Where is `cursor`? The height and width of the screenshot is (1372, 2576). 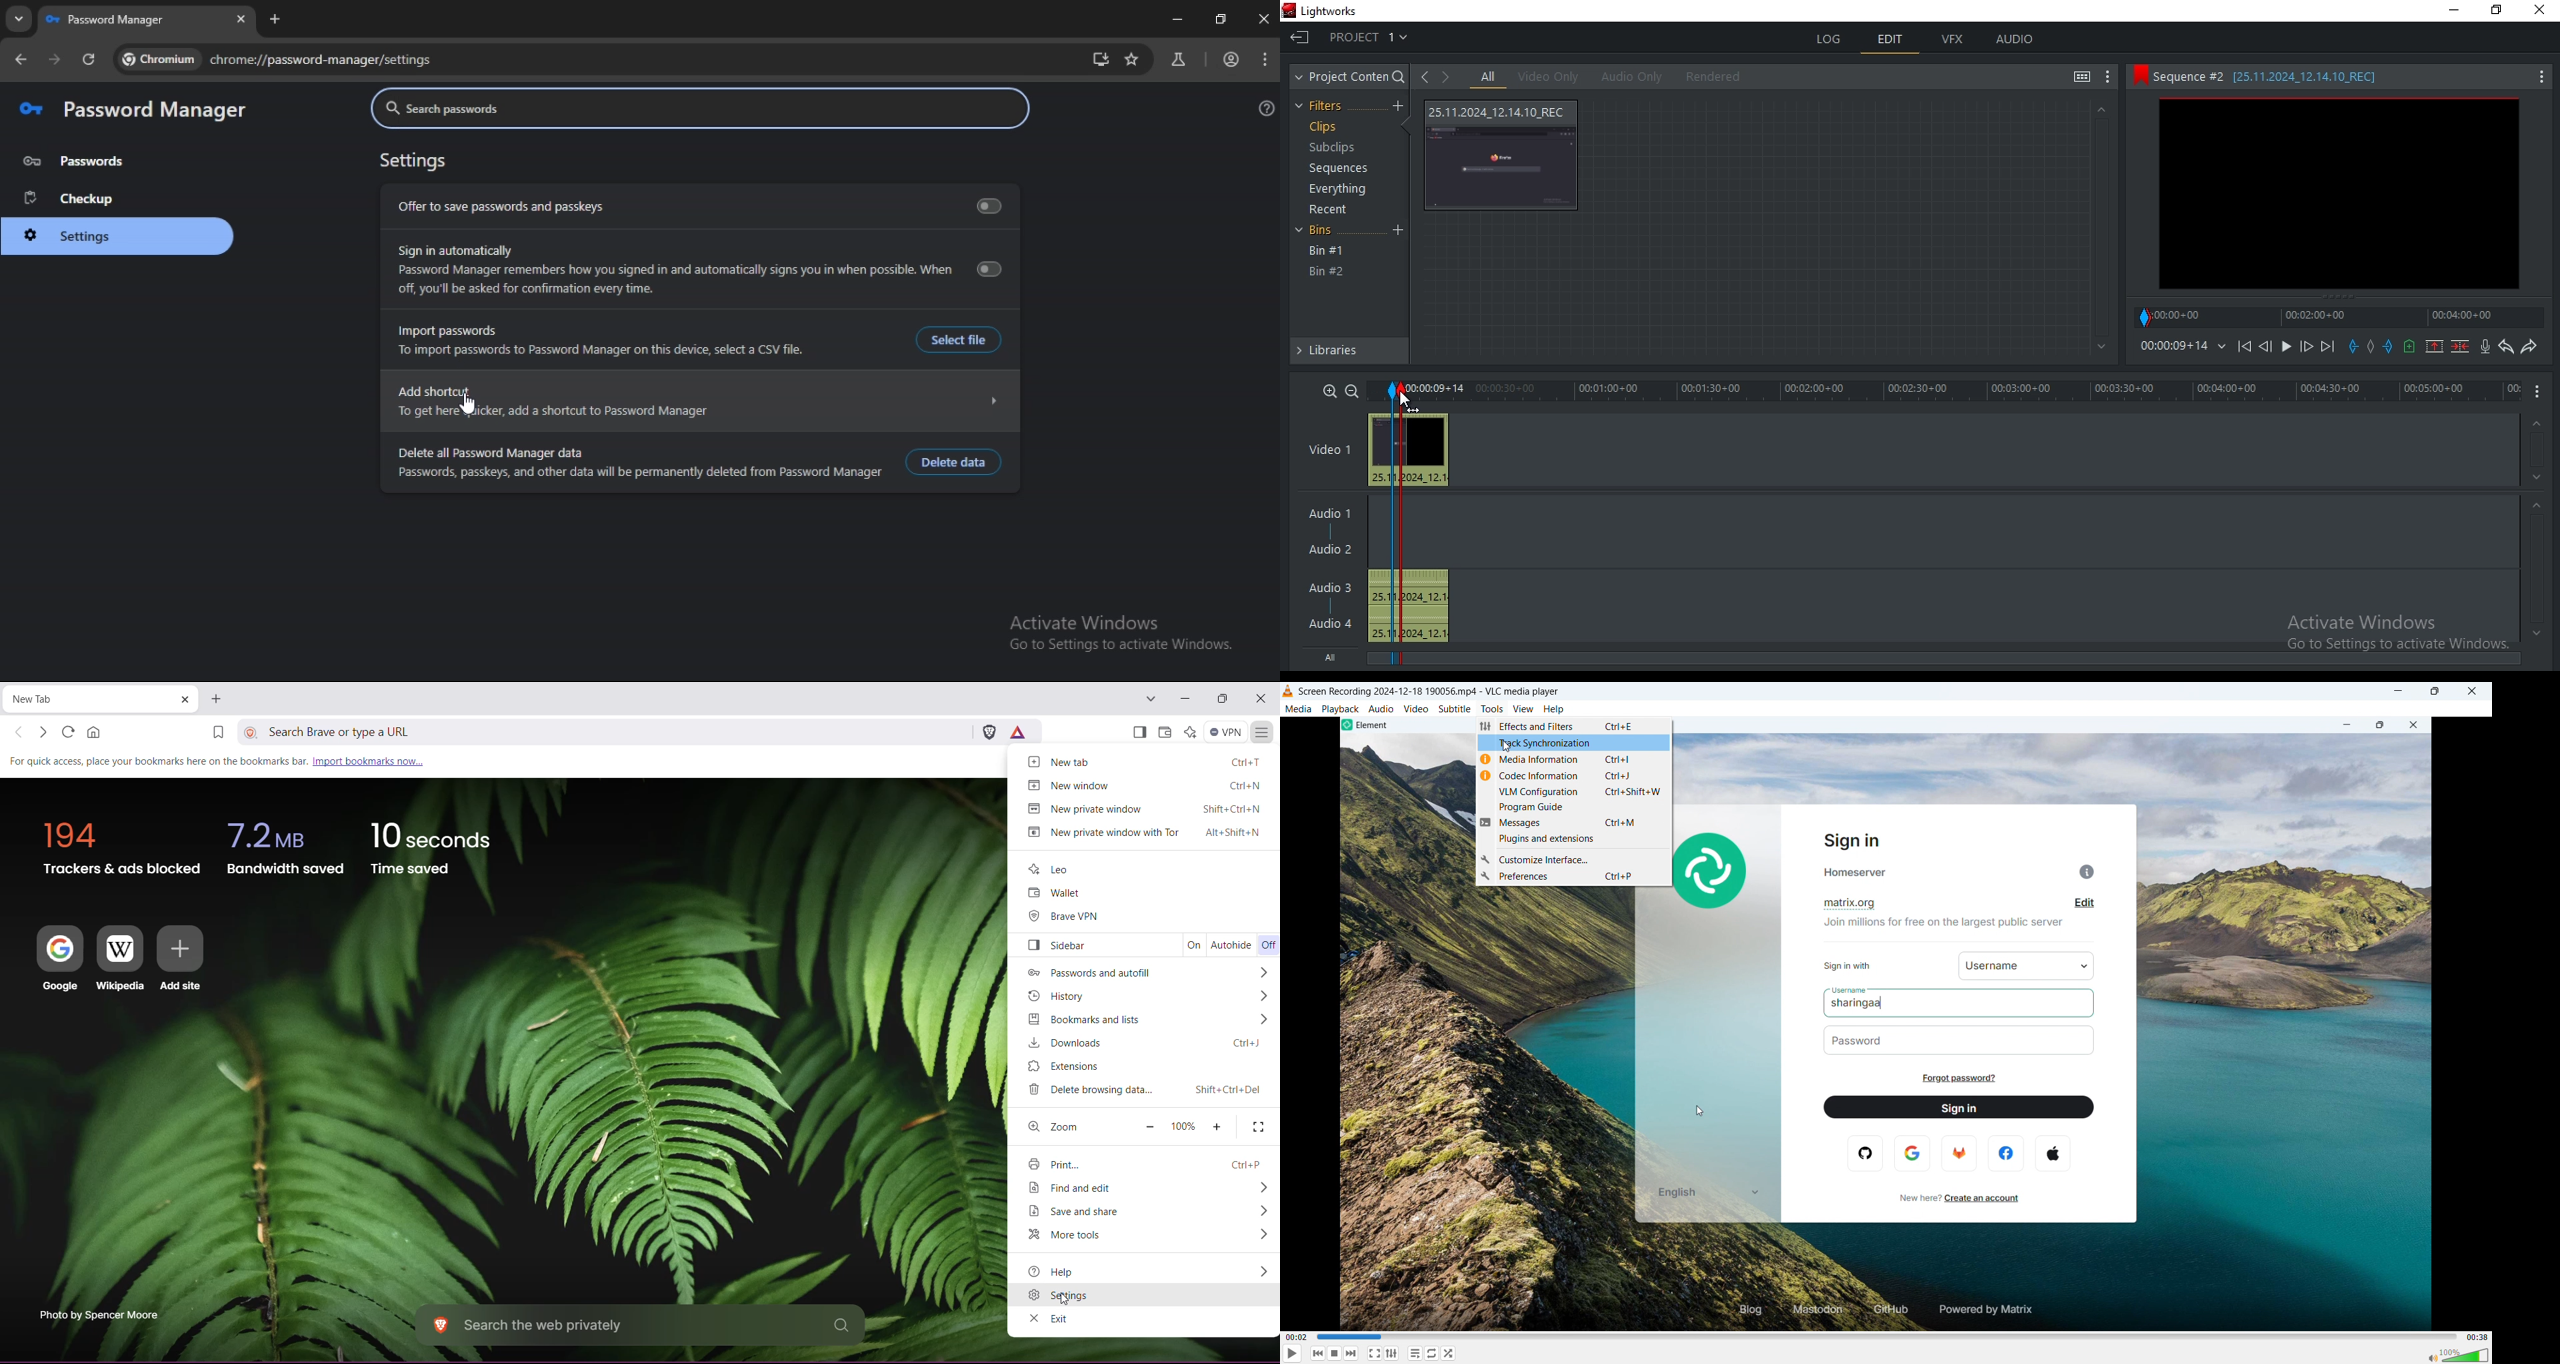
cursor is located at coordinates (1065, 1299).